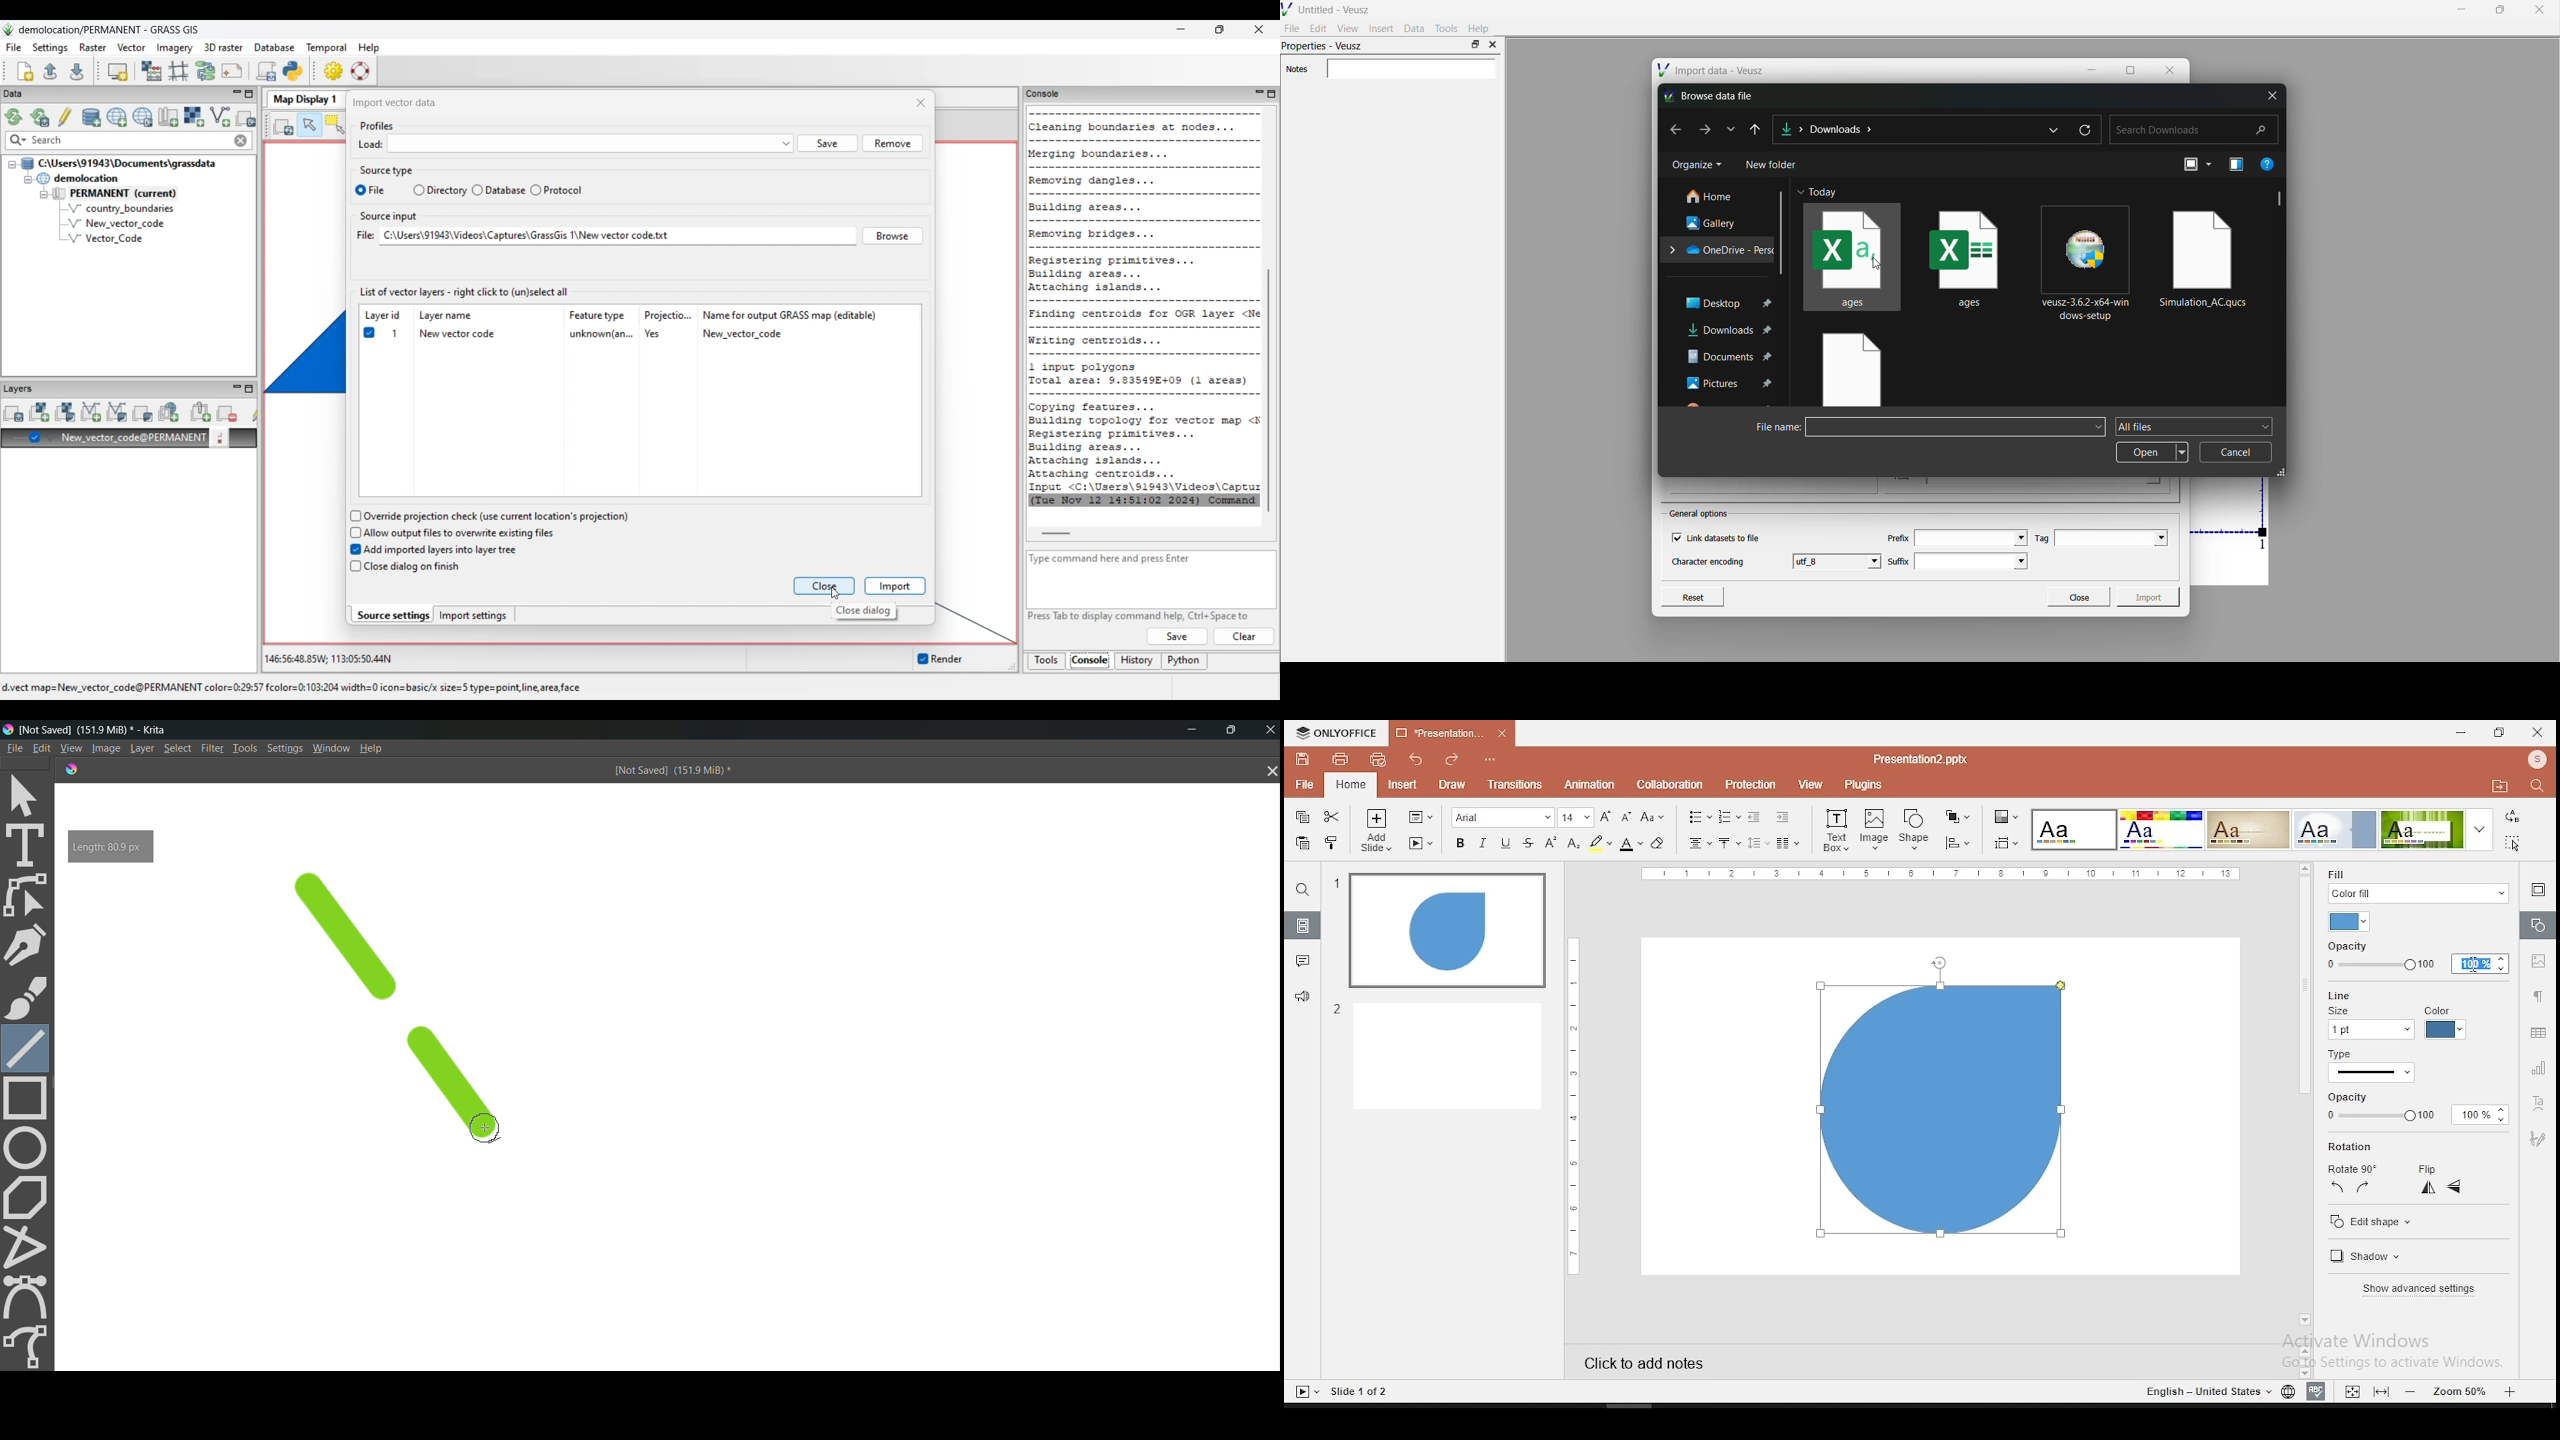 The height and width of the screenshot is (1456, 2576). What do you see at coordinates (1506, 843) in the screenshot?
I see `underline` at bounding box center [1506, 843].